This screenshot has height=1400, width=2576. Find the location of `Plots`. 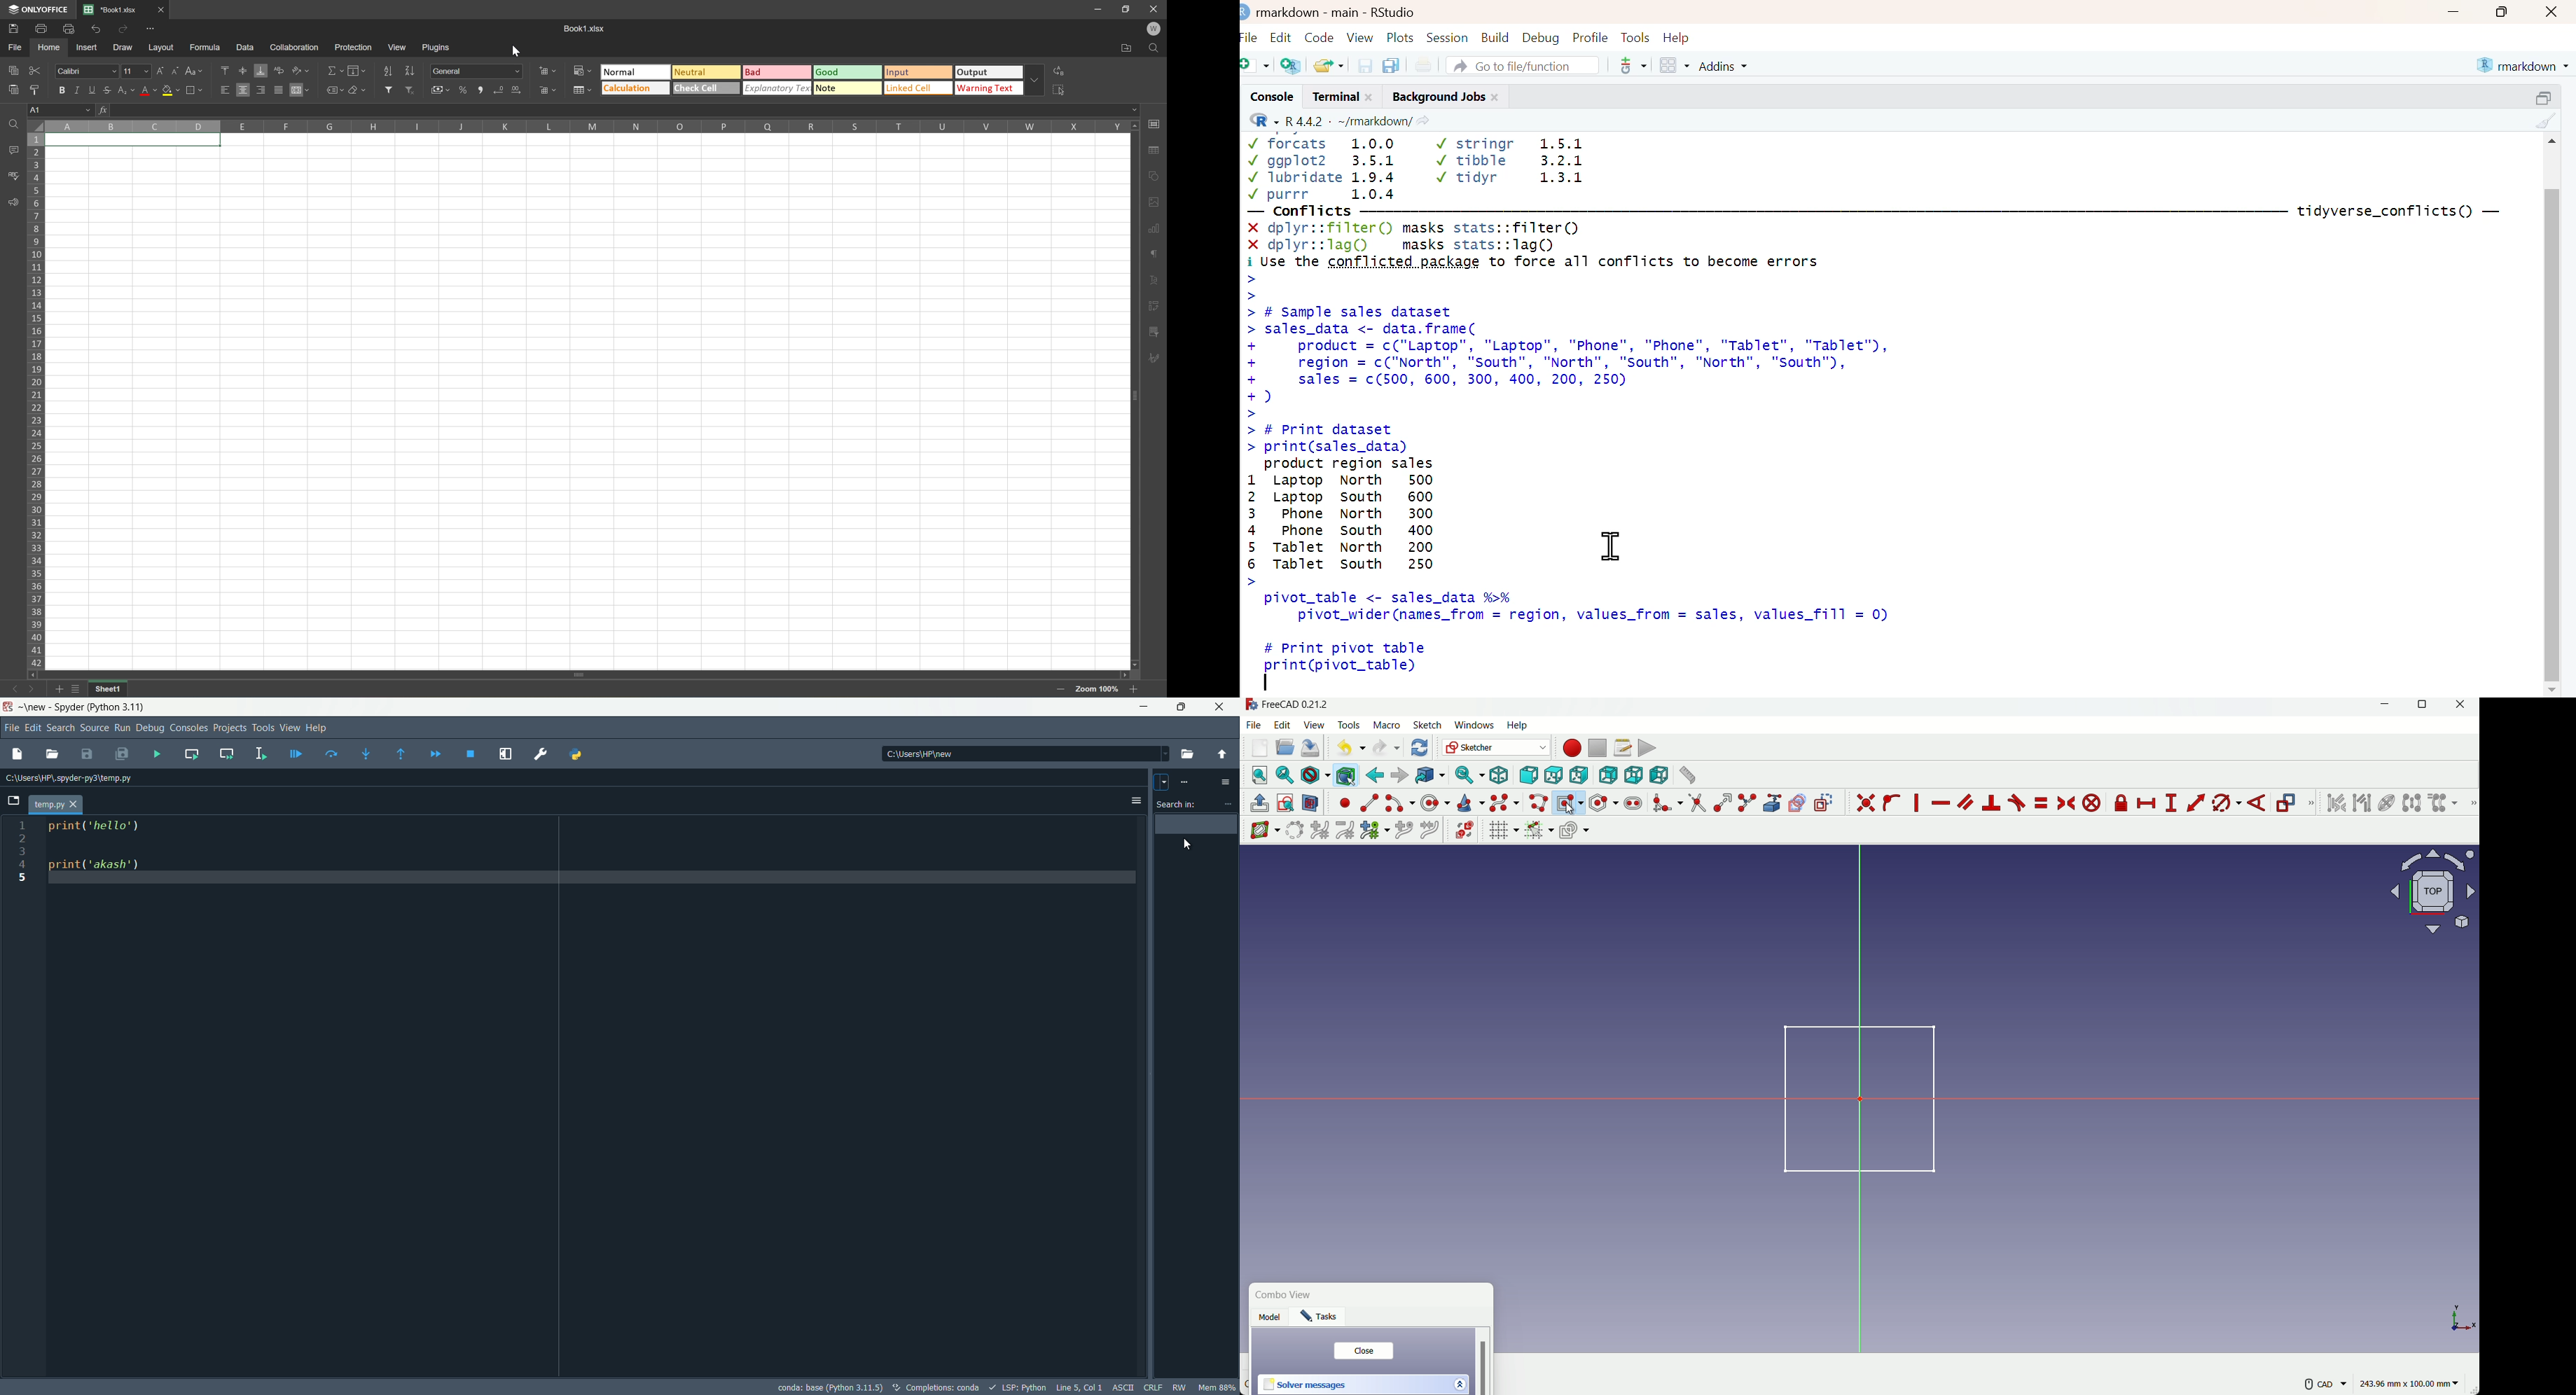

Plots is located at coordinates (1401, 36).